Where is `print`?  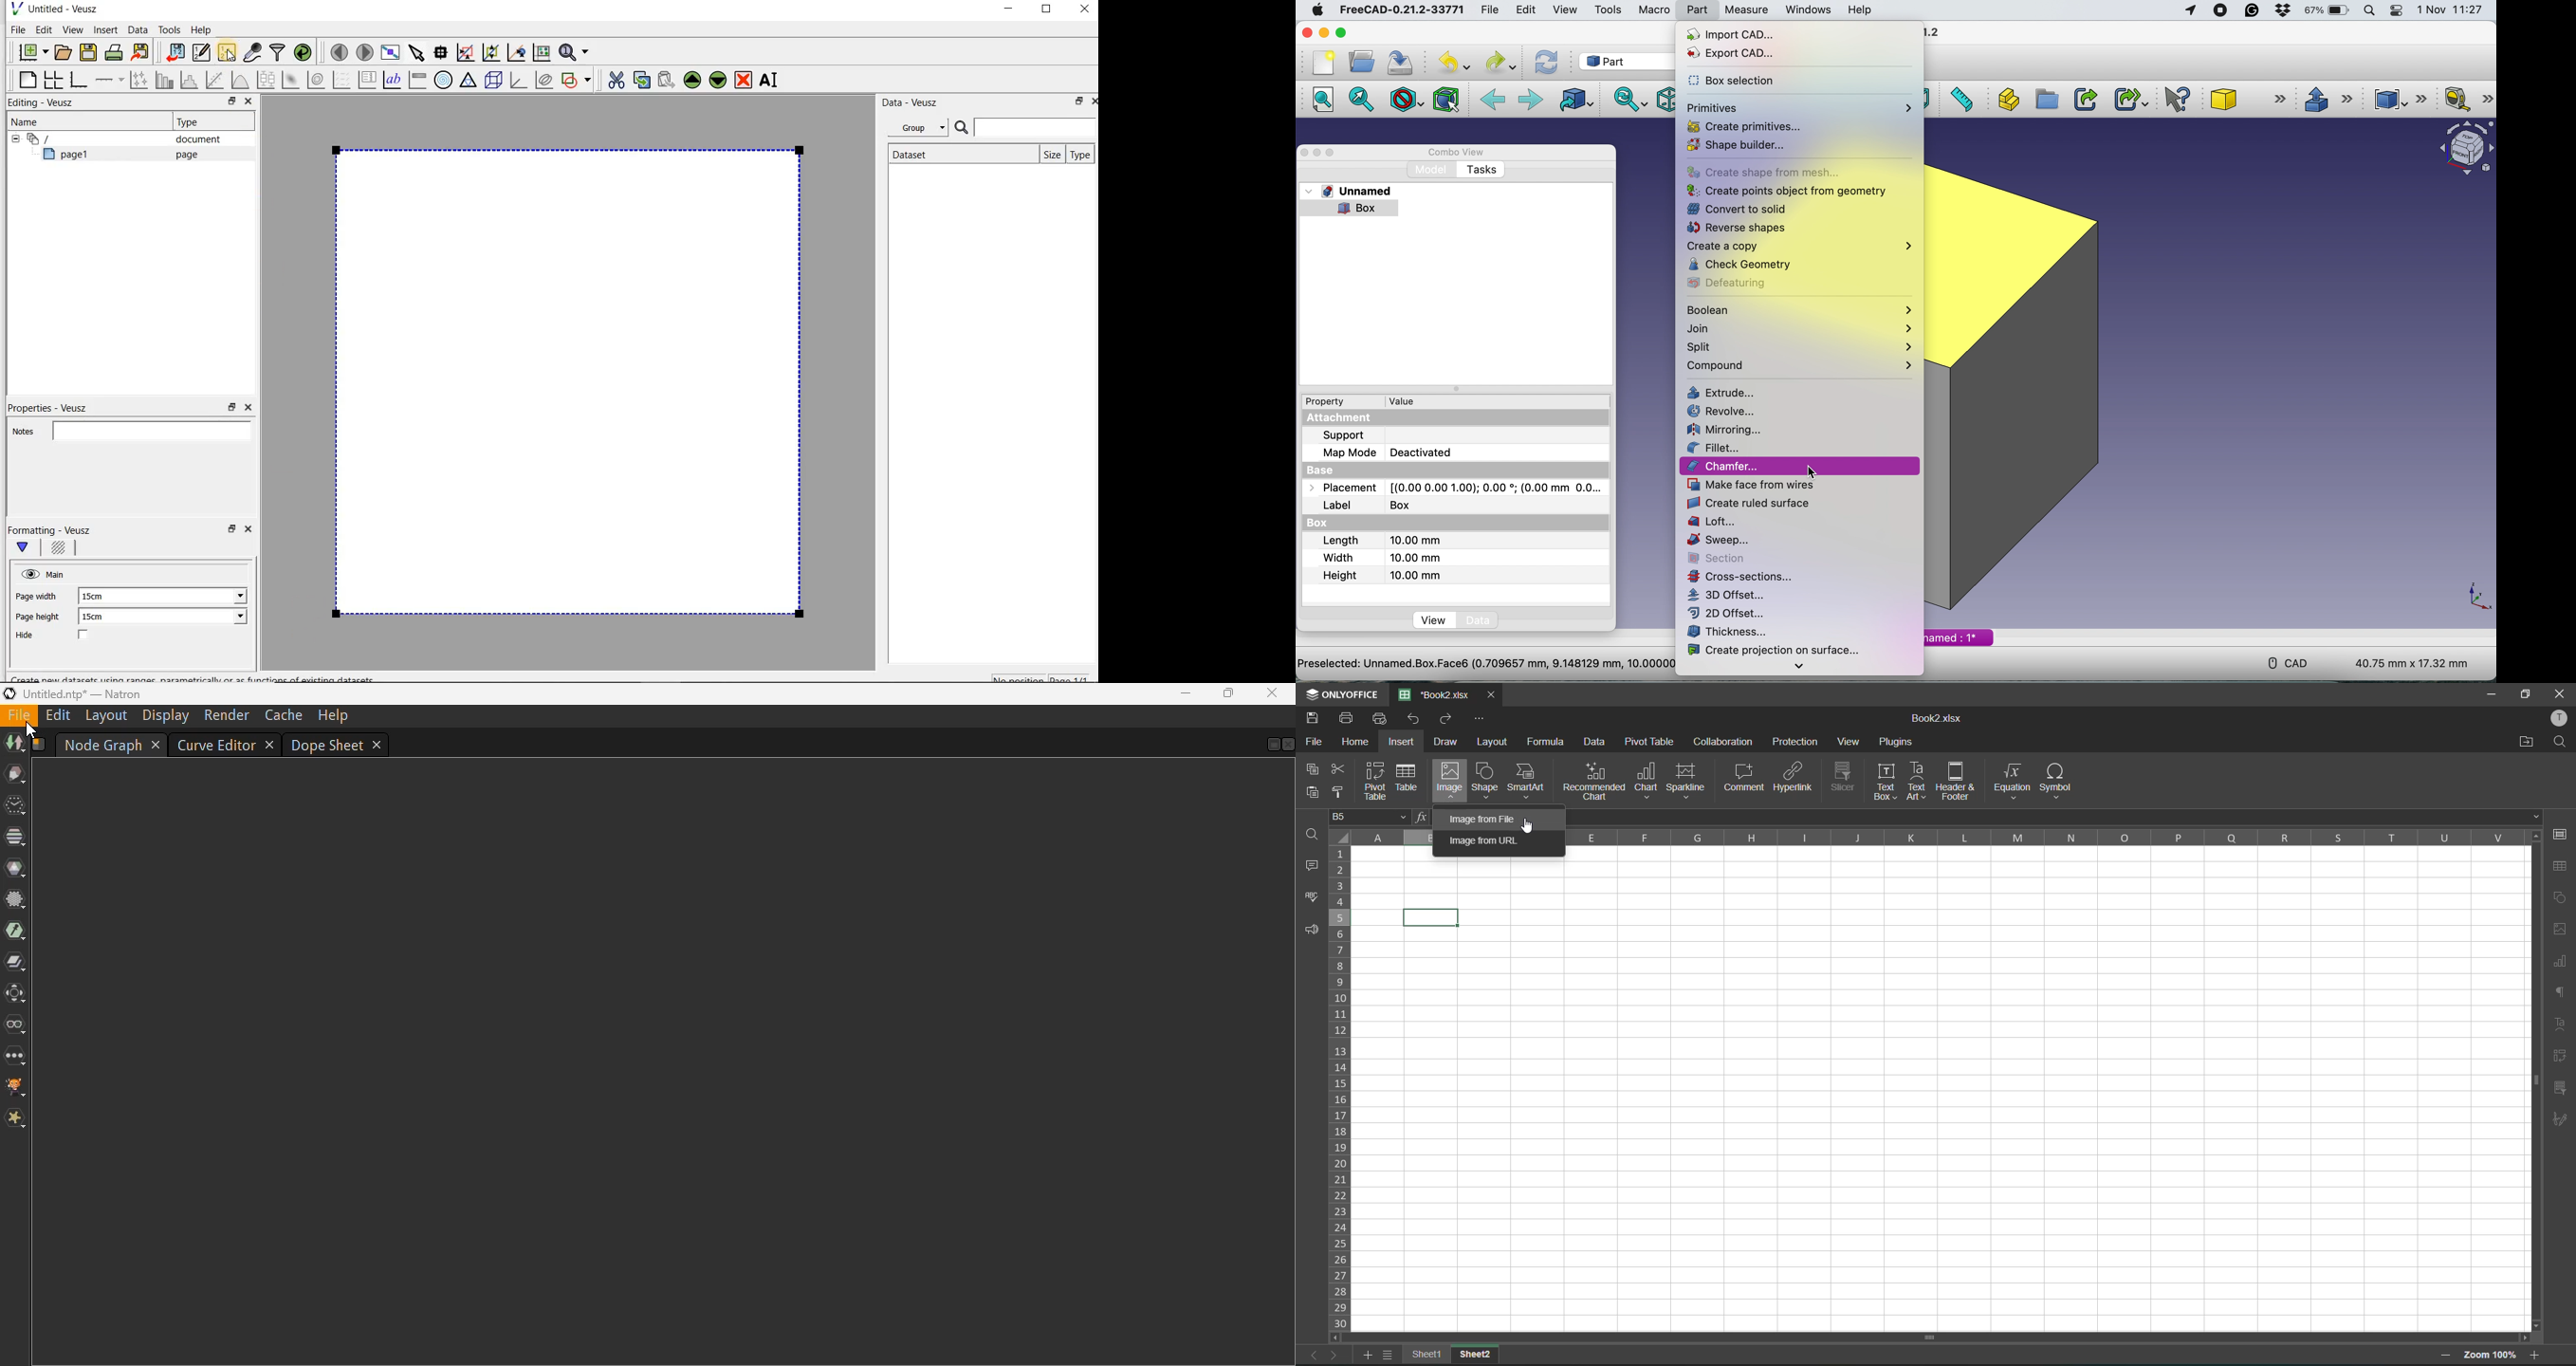 print is located at coordinates (1350, 718).